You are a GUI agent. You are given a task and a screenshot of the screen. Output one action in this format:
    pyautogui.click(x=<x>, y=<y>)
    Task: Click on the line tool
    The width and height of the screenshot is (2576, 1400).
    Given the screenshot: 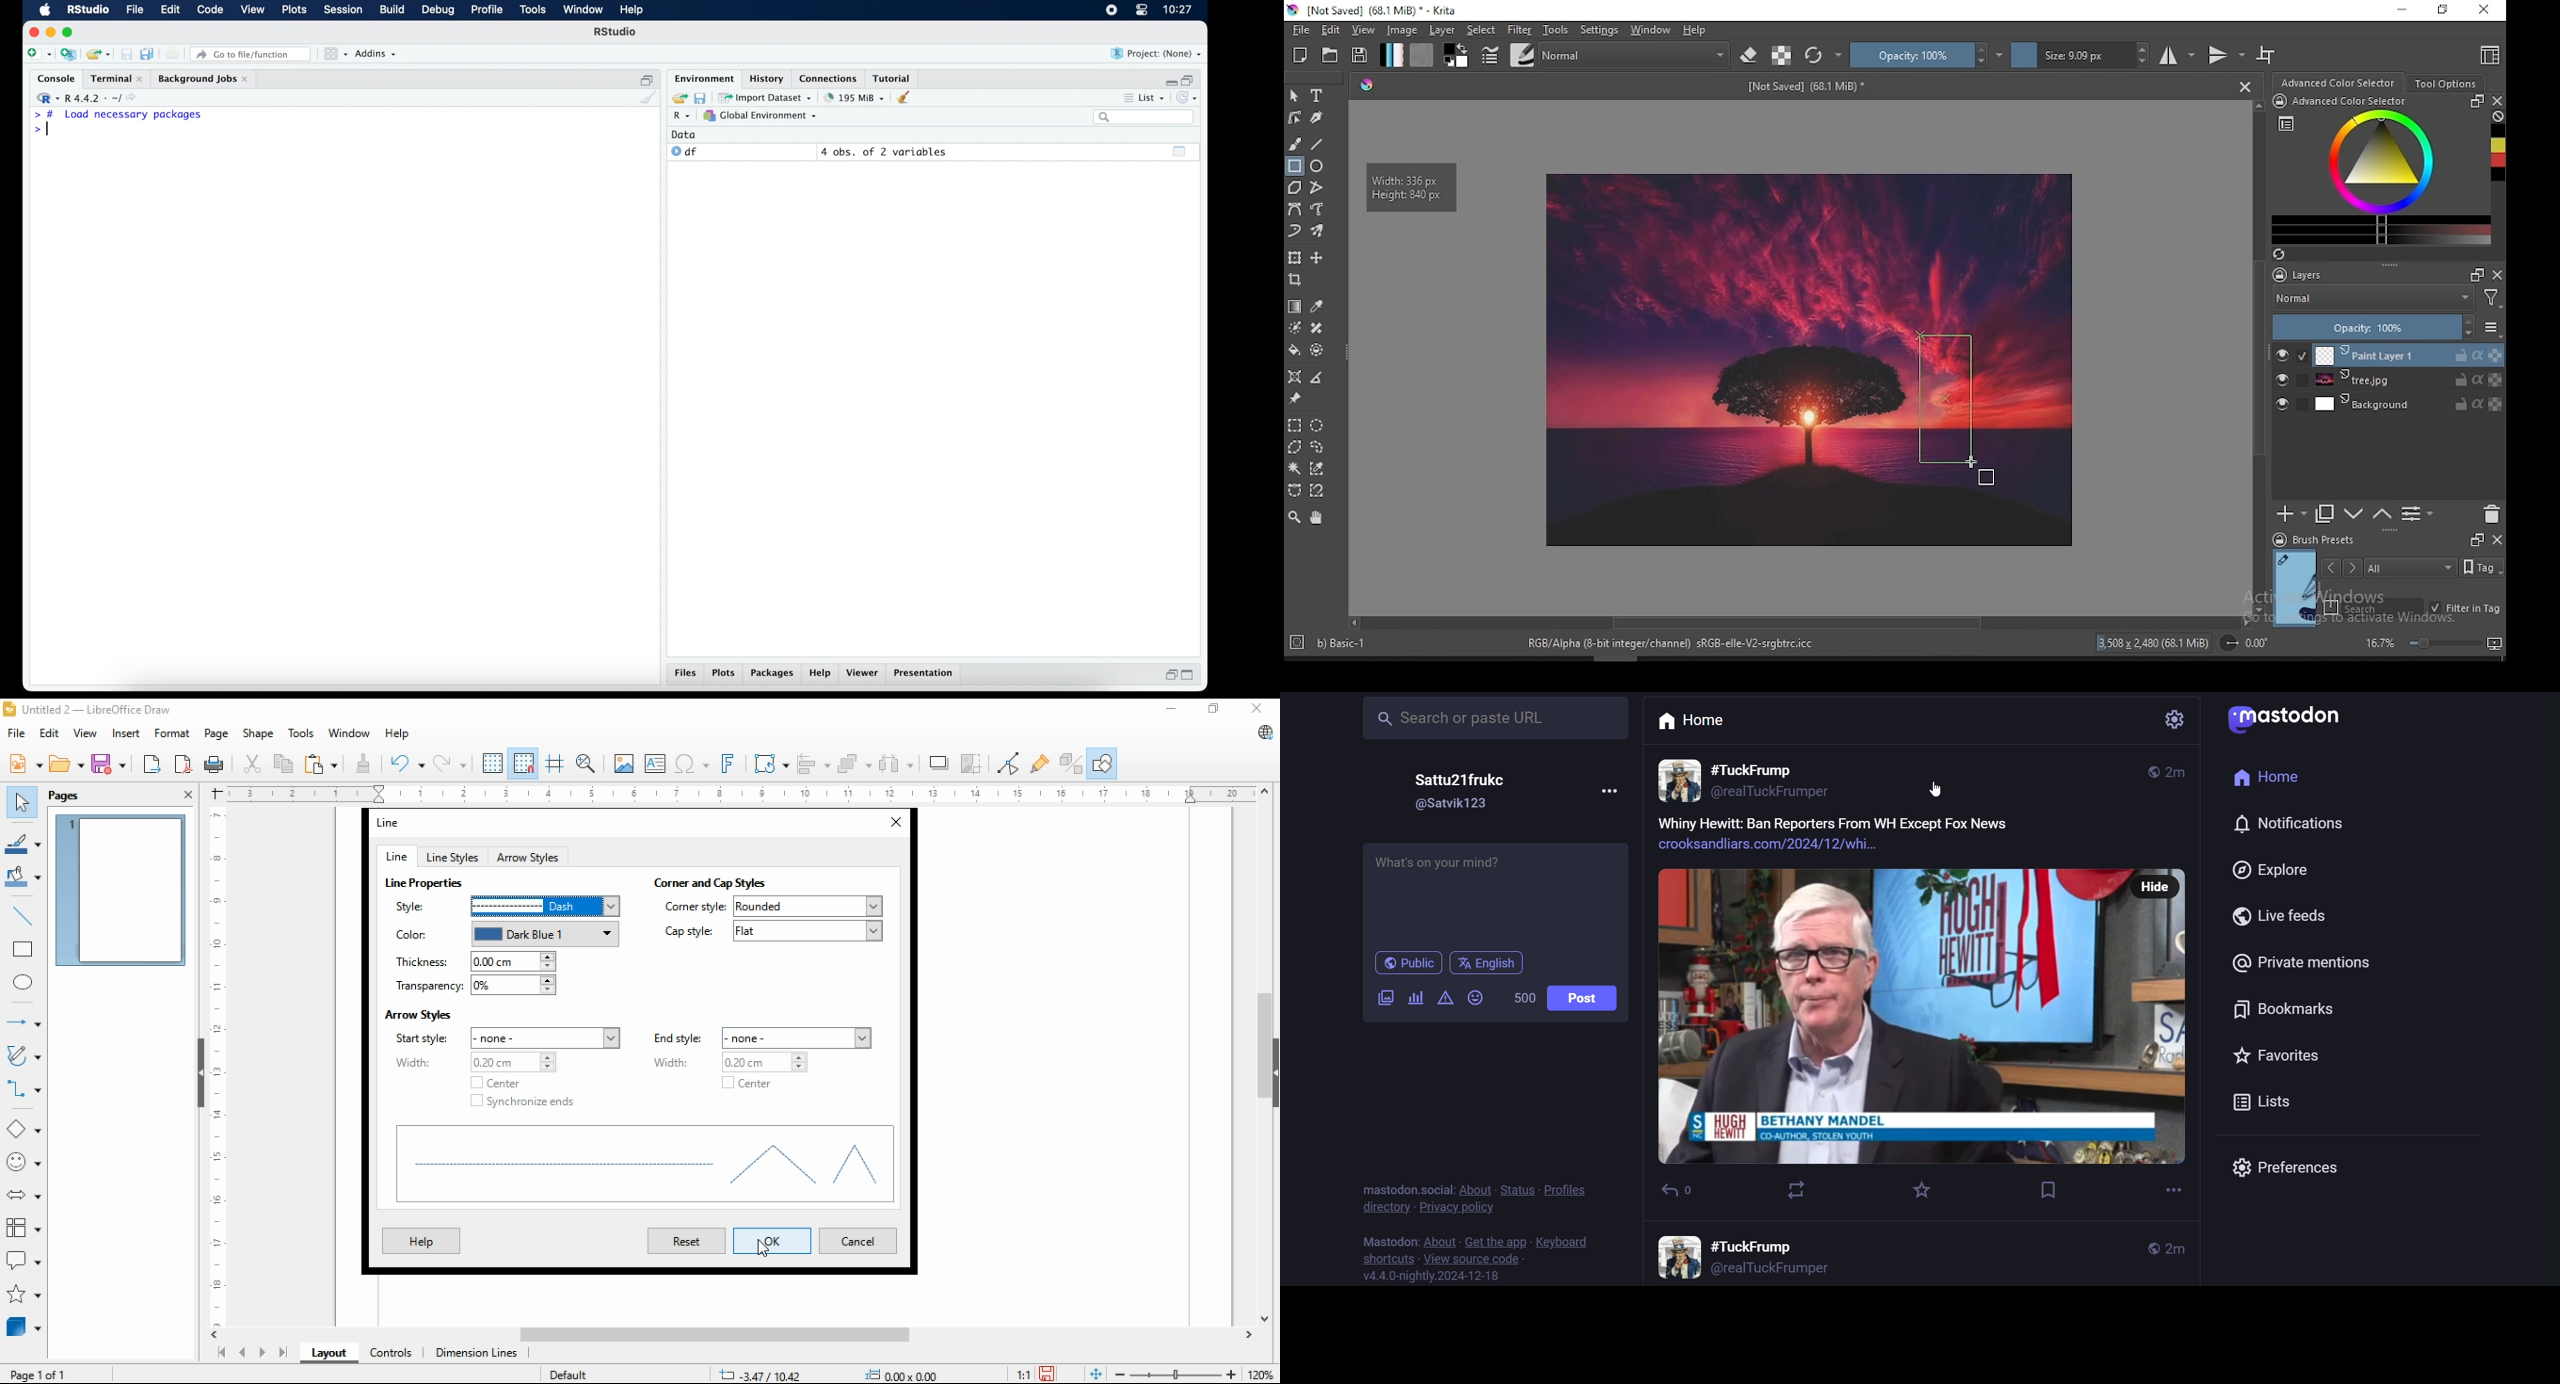 What is the action you would take?
    pyautogui.click(x=1319, y=143)
    